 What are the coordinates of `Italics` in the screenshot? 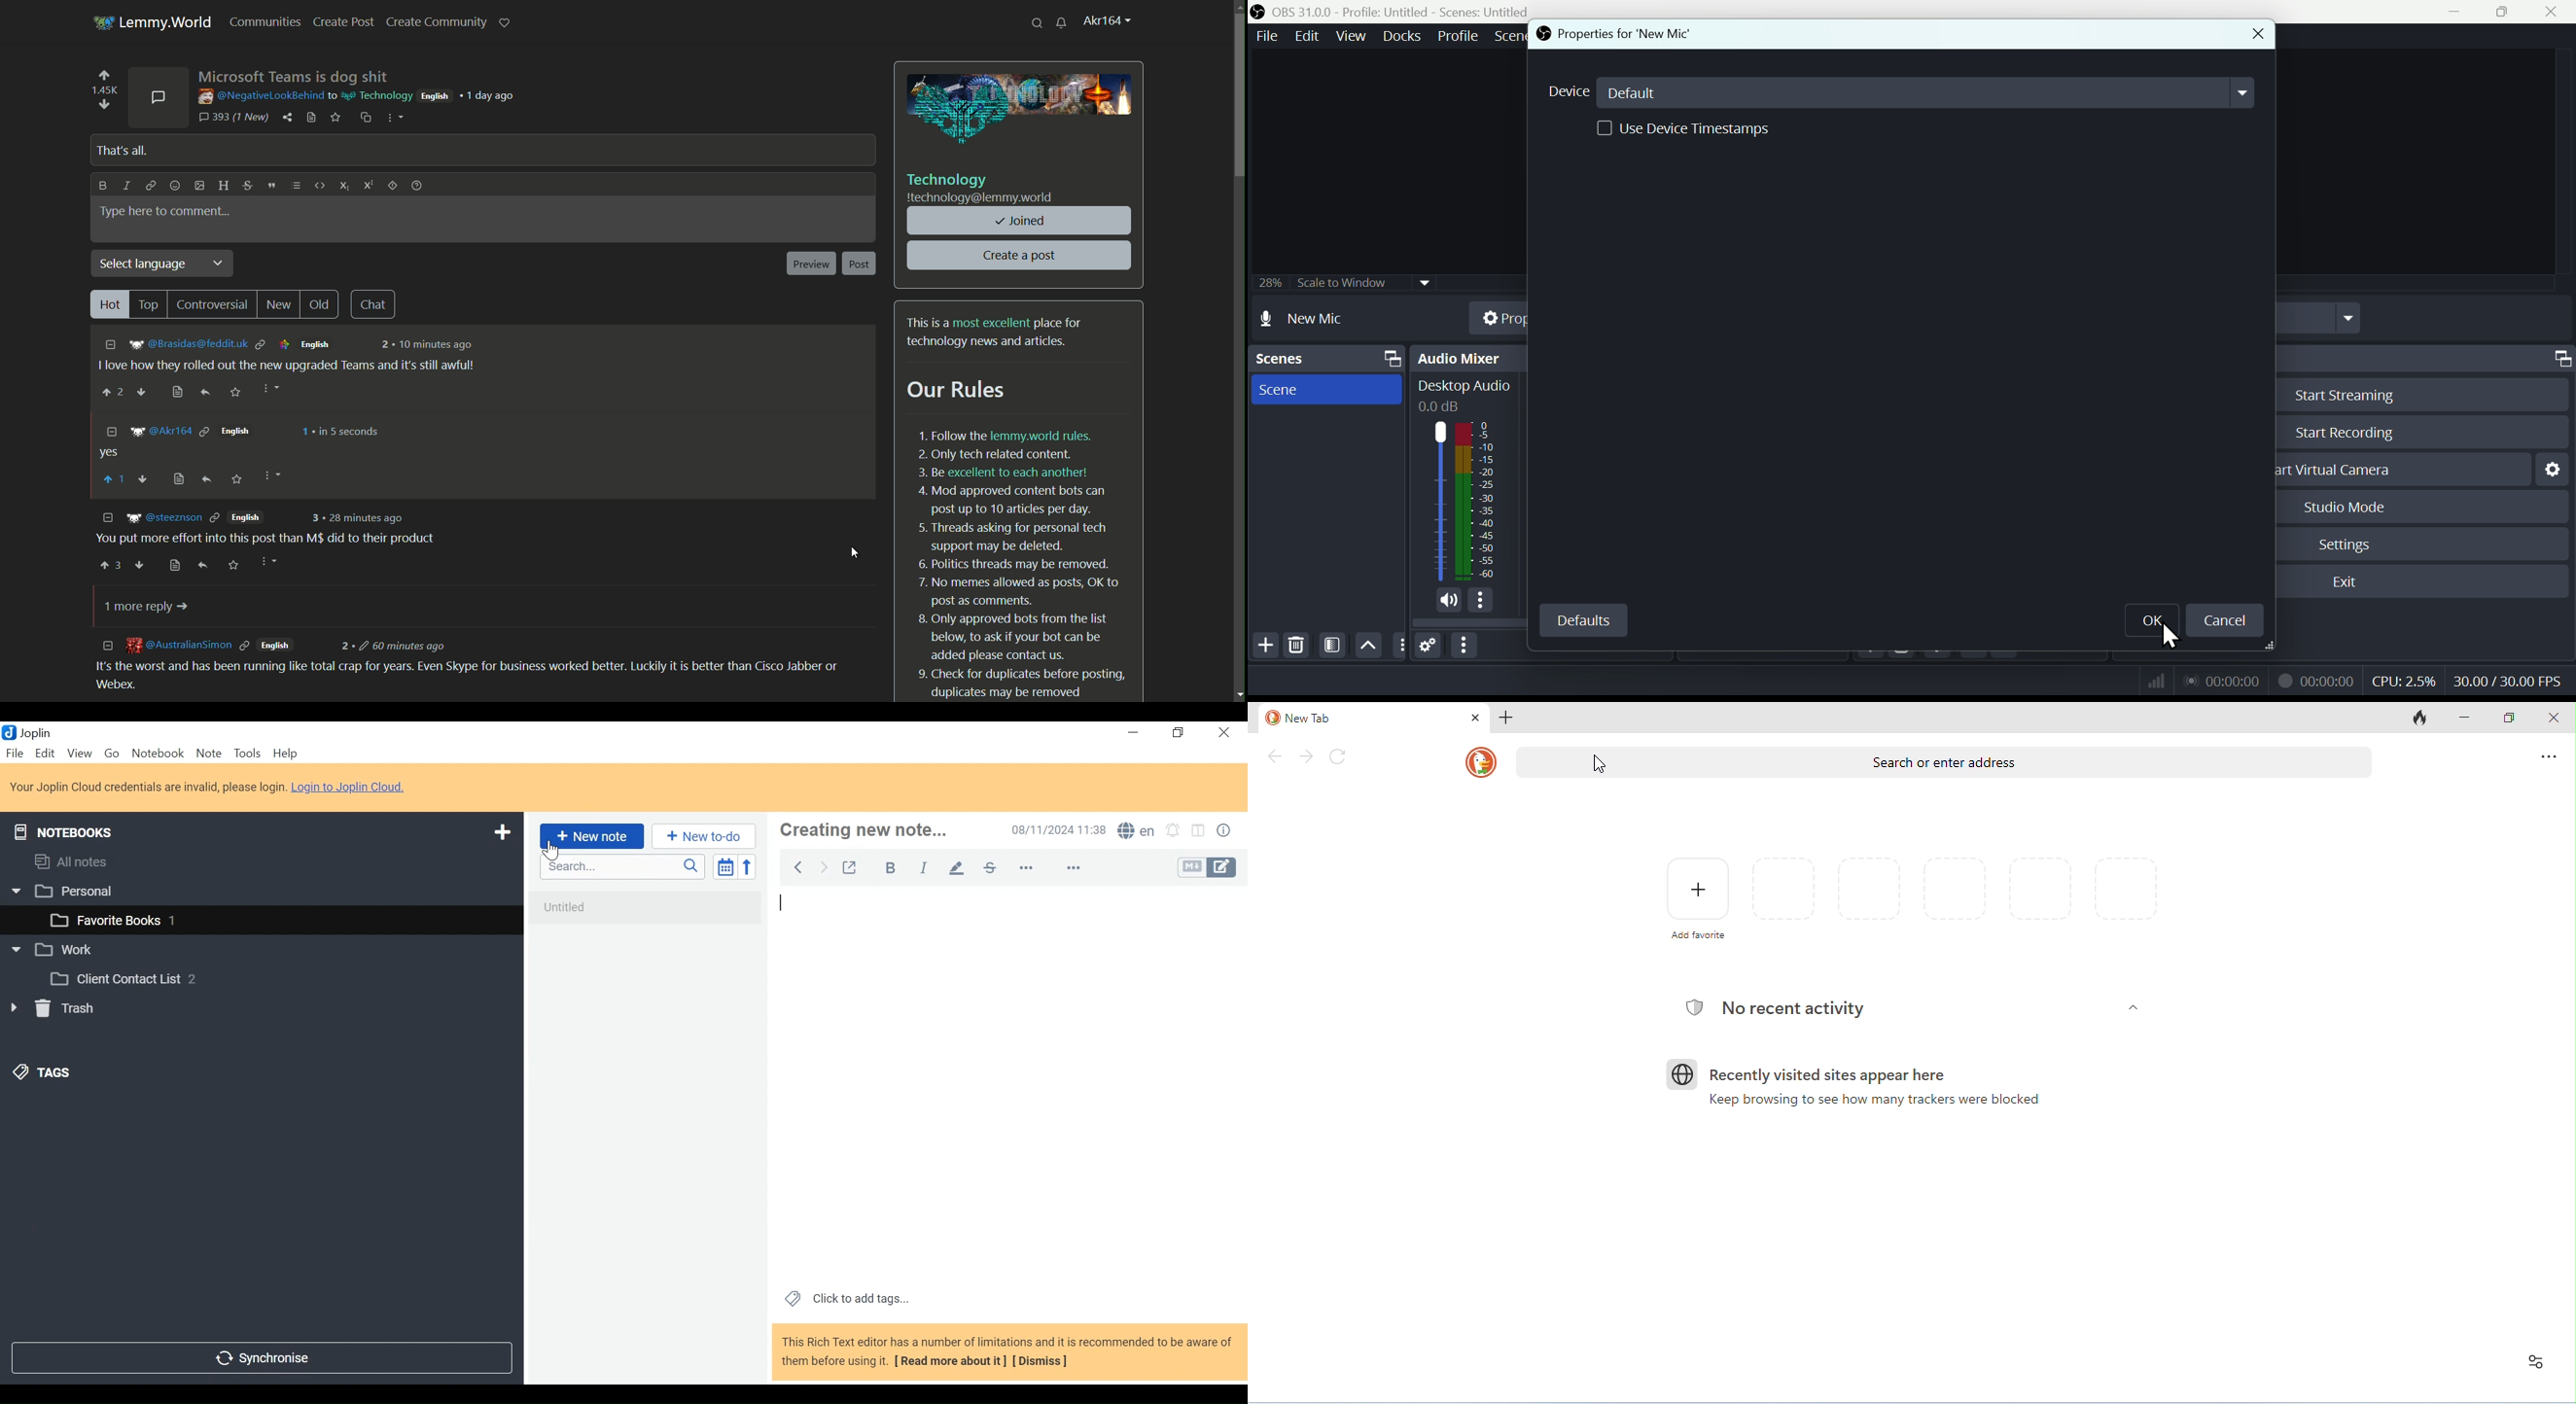 It's located at (923, 868).